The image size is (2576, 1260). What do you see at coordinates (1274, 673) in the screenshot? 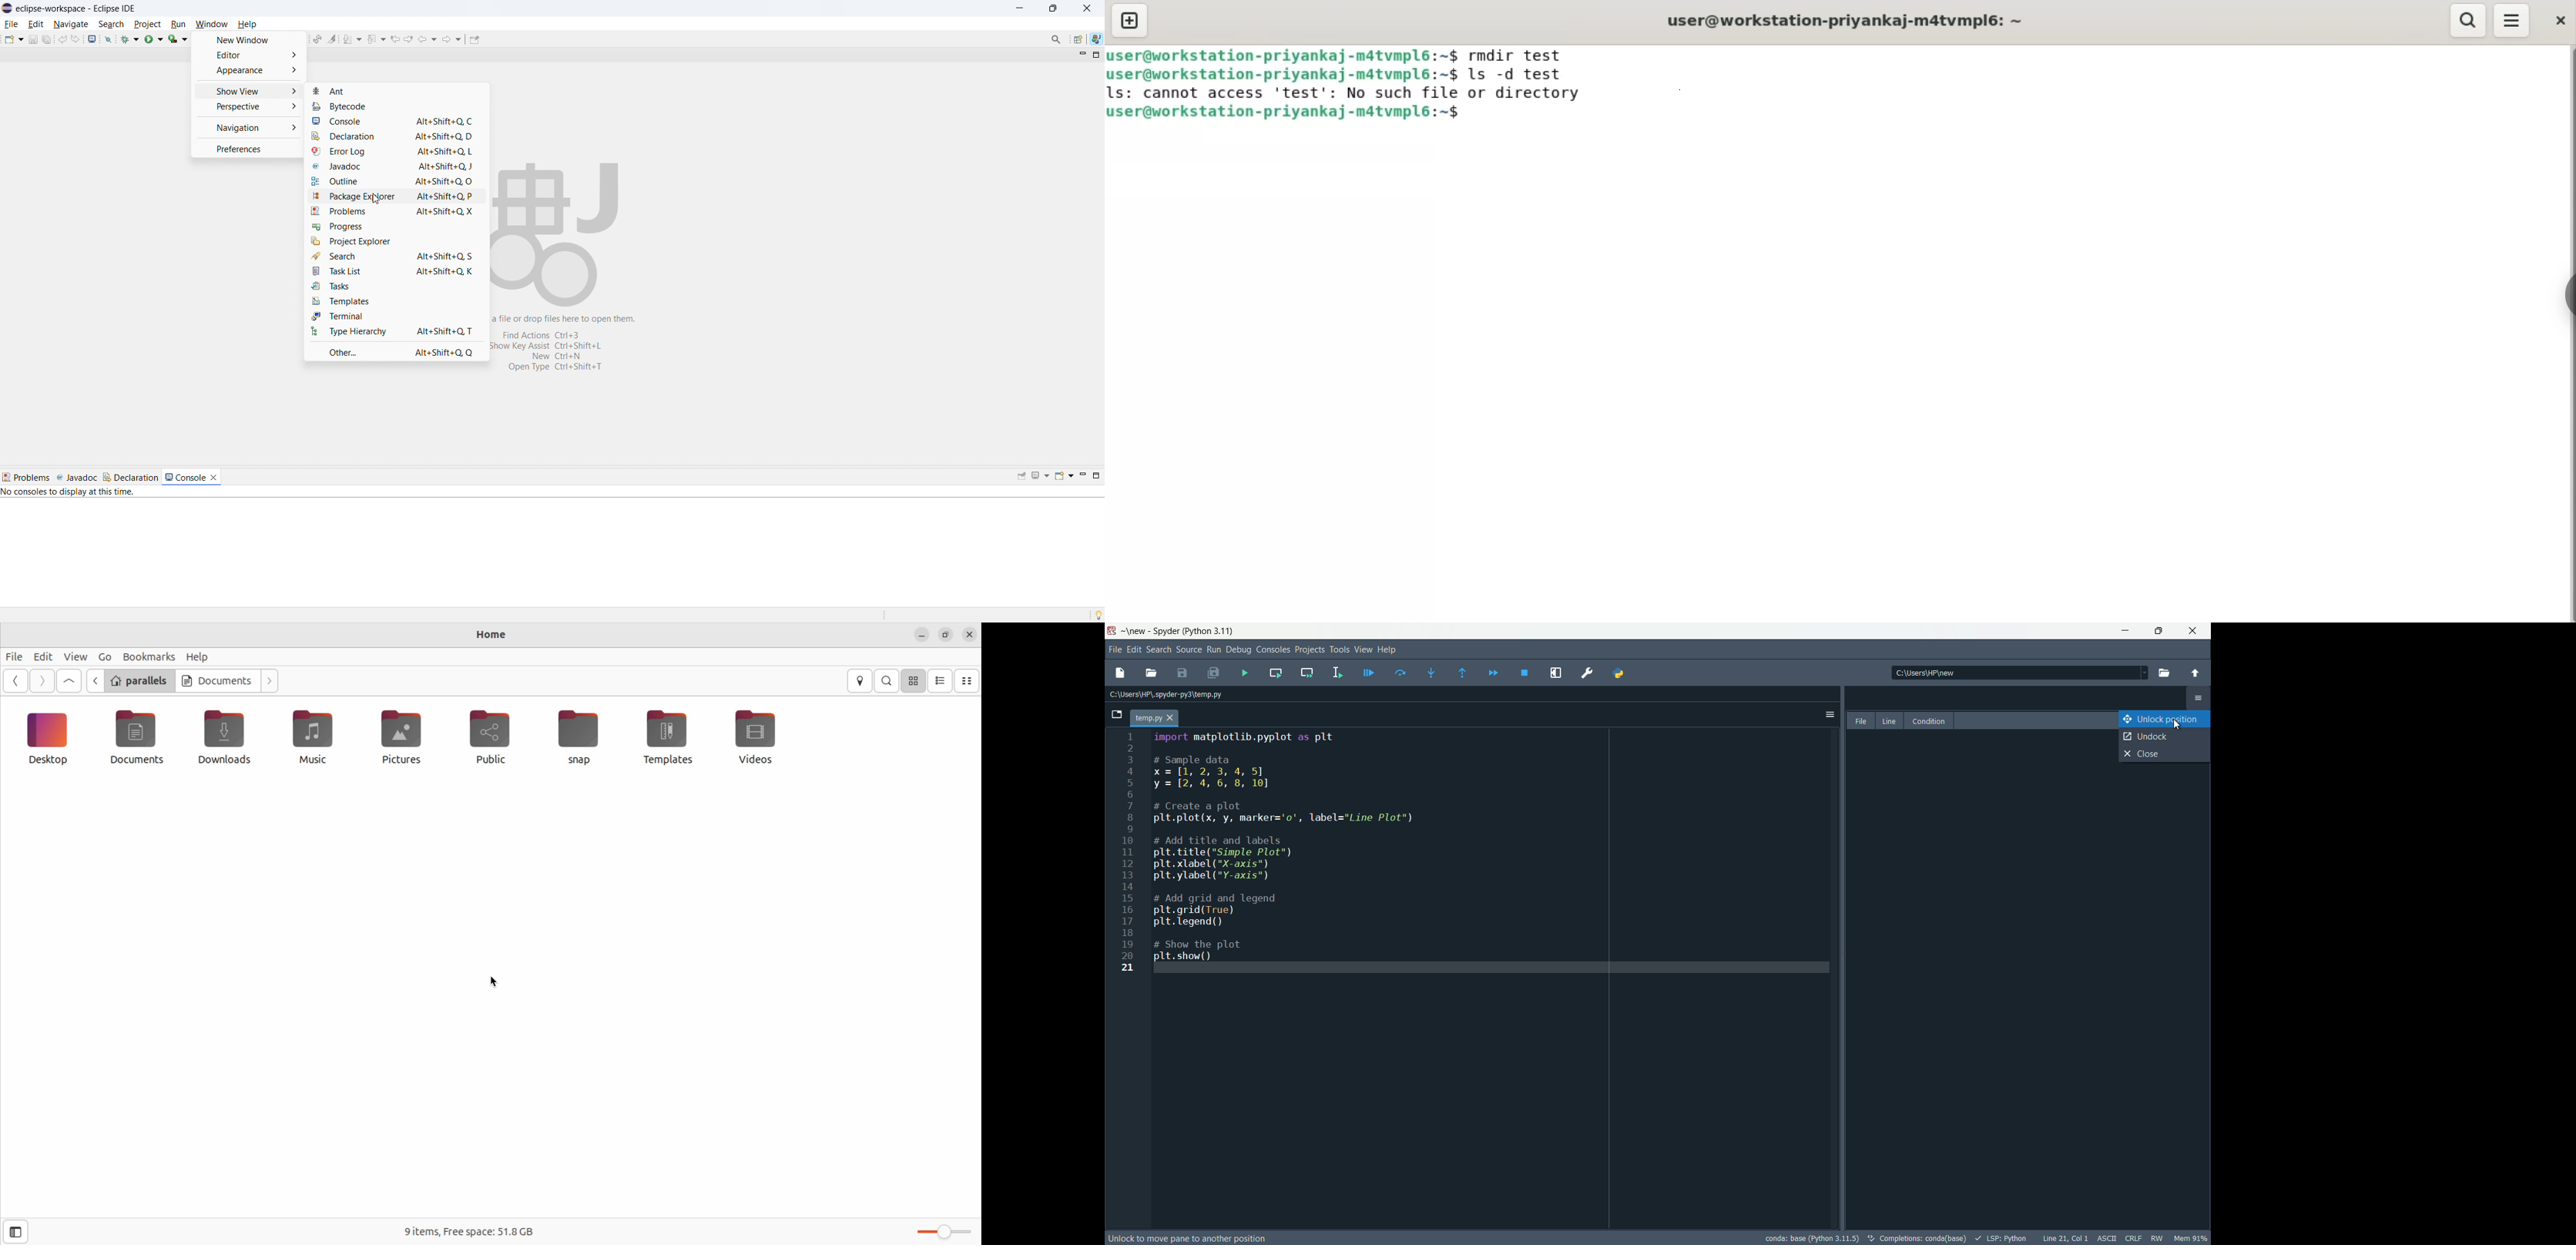
I see `run current cell` at bounding box center [1274, 673].